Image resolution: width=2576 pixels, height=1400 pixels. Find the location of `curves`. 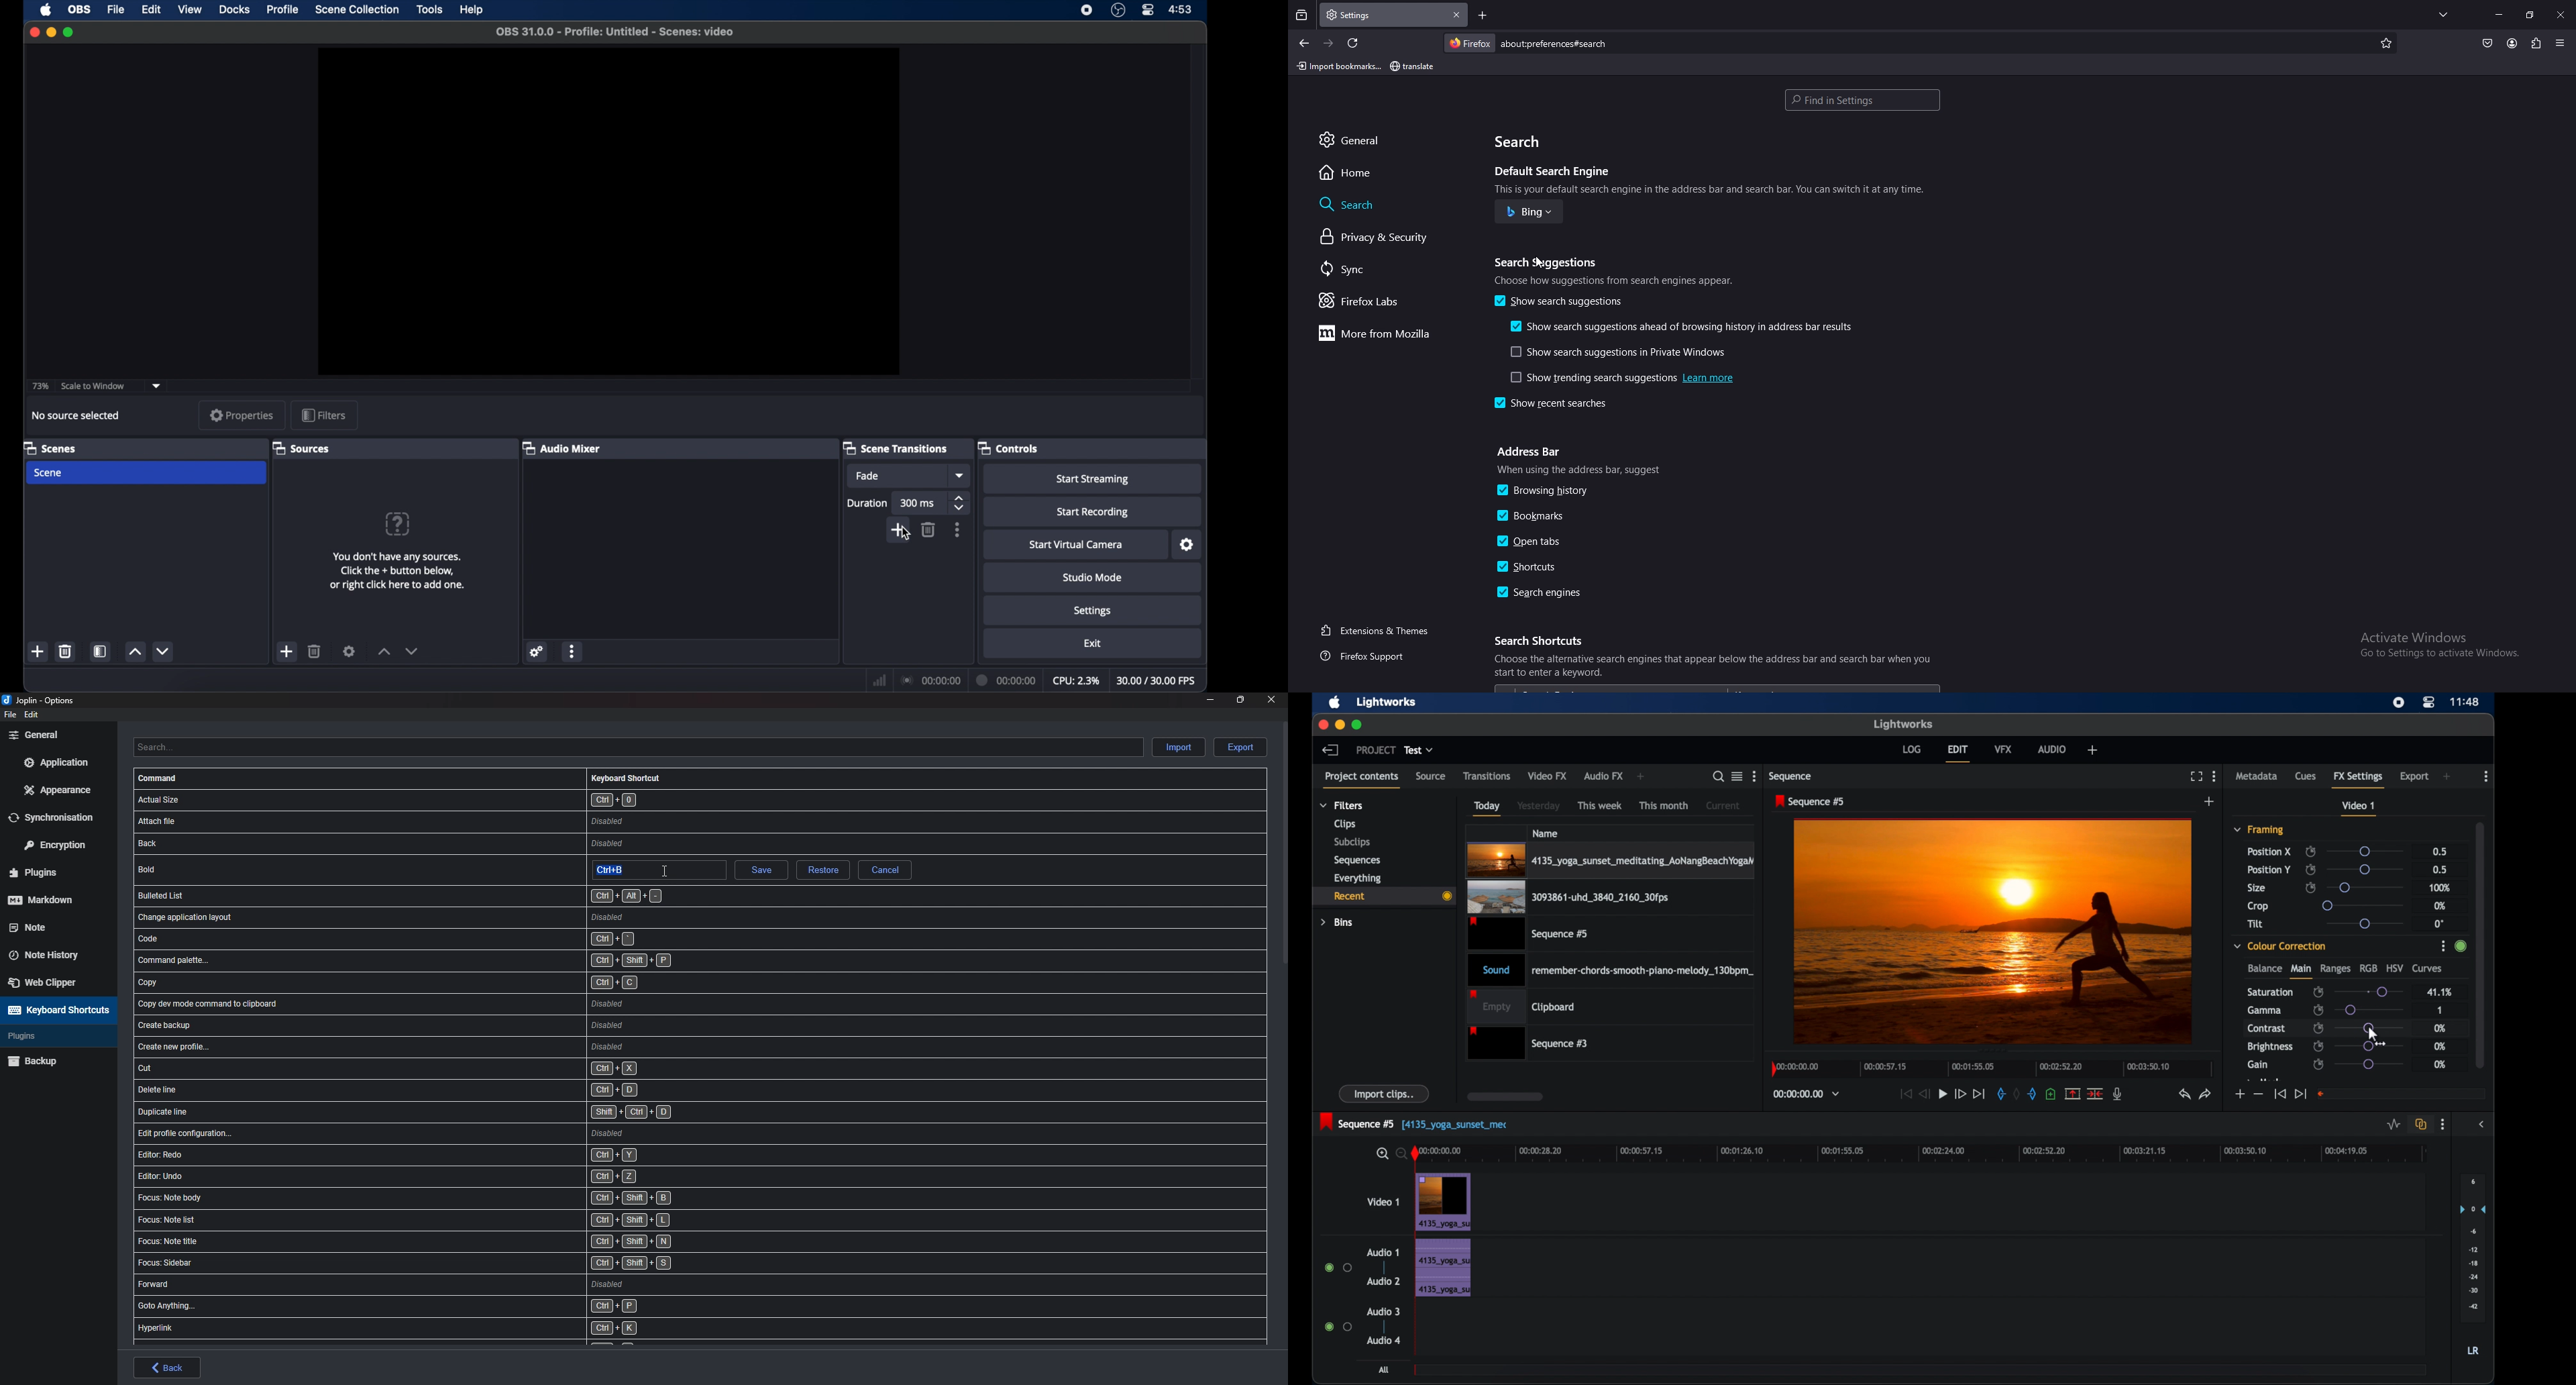

curves is located at coordinates (2429, 969).